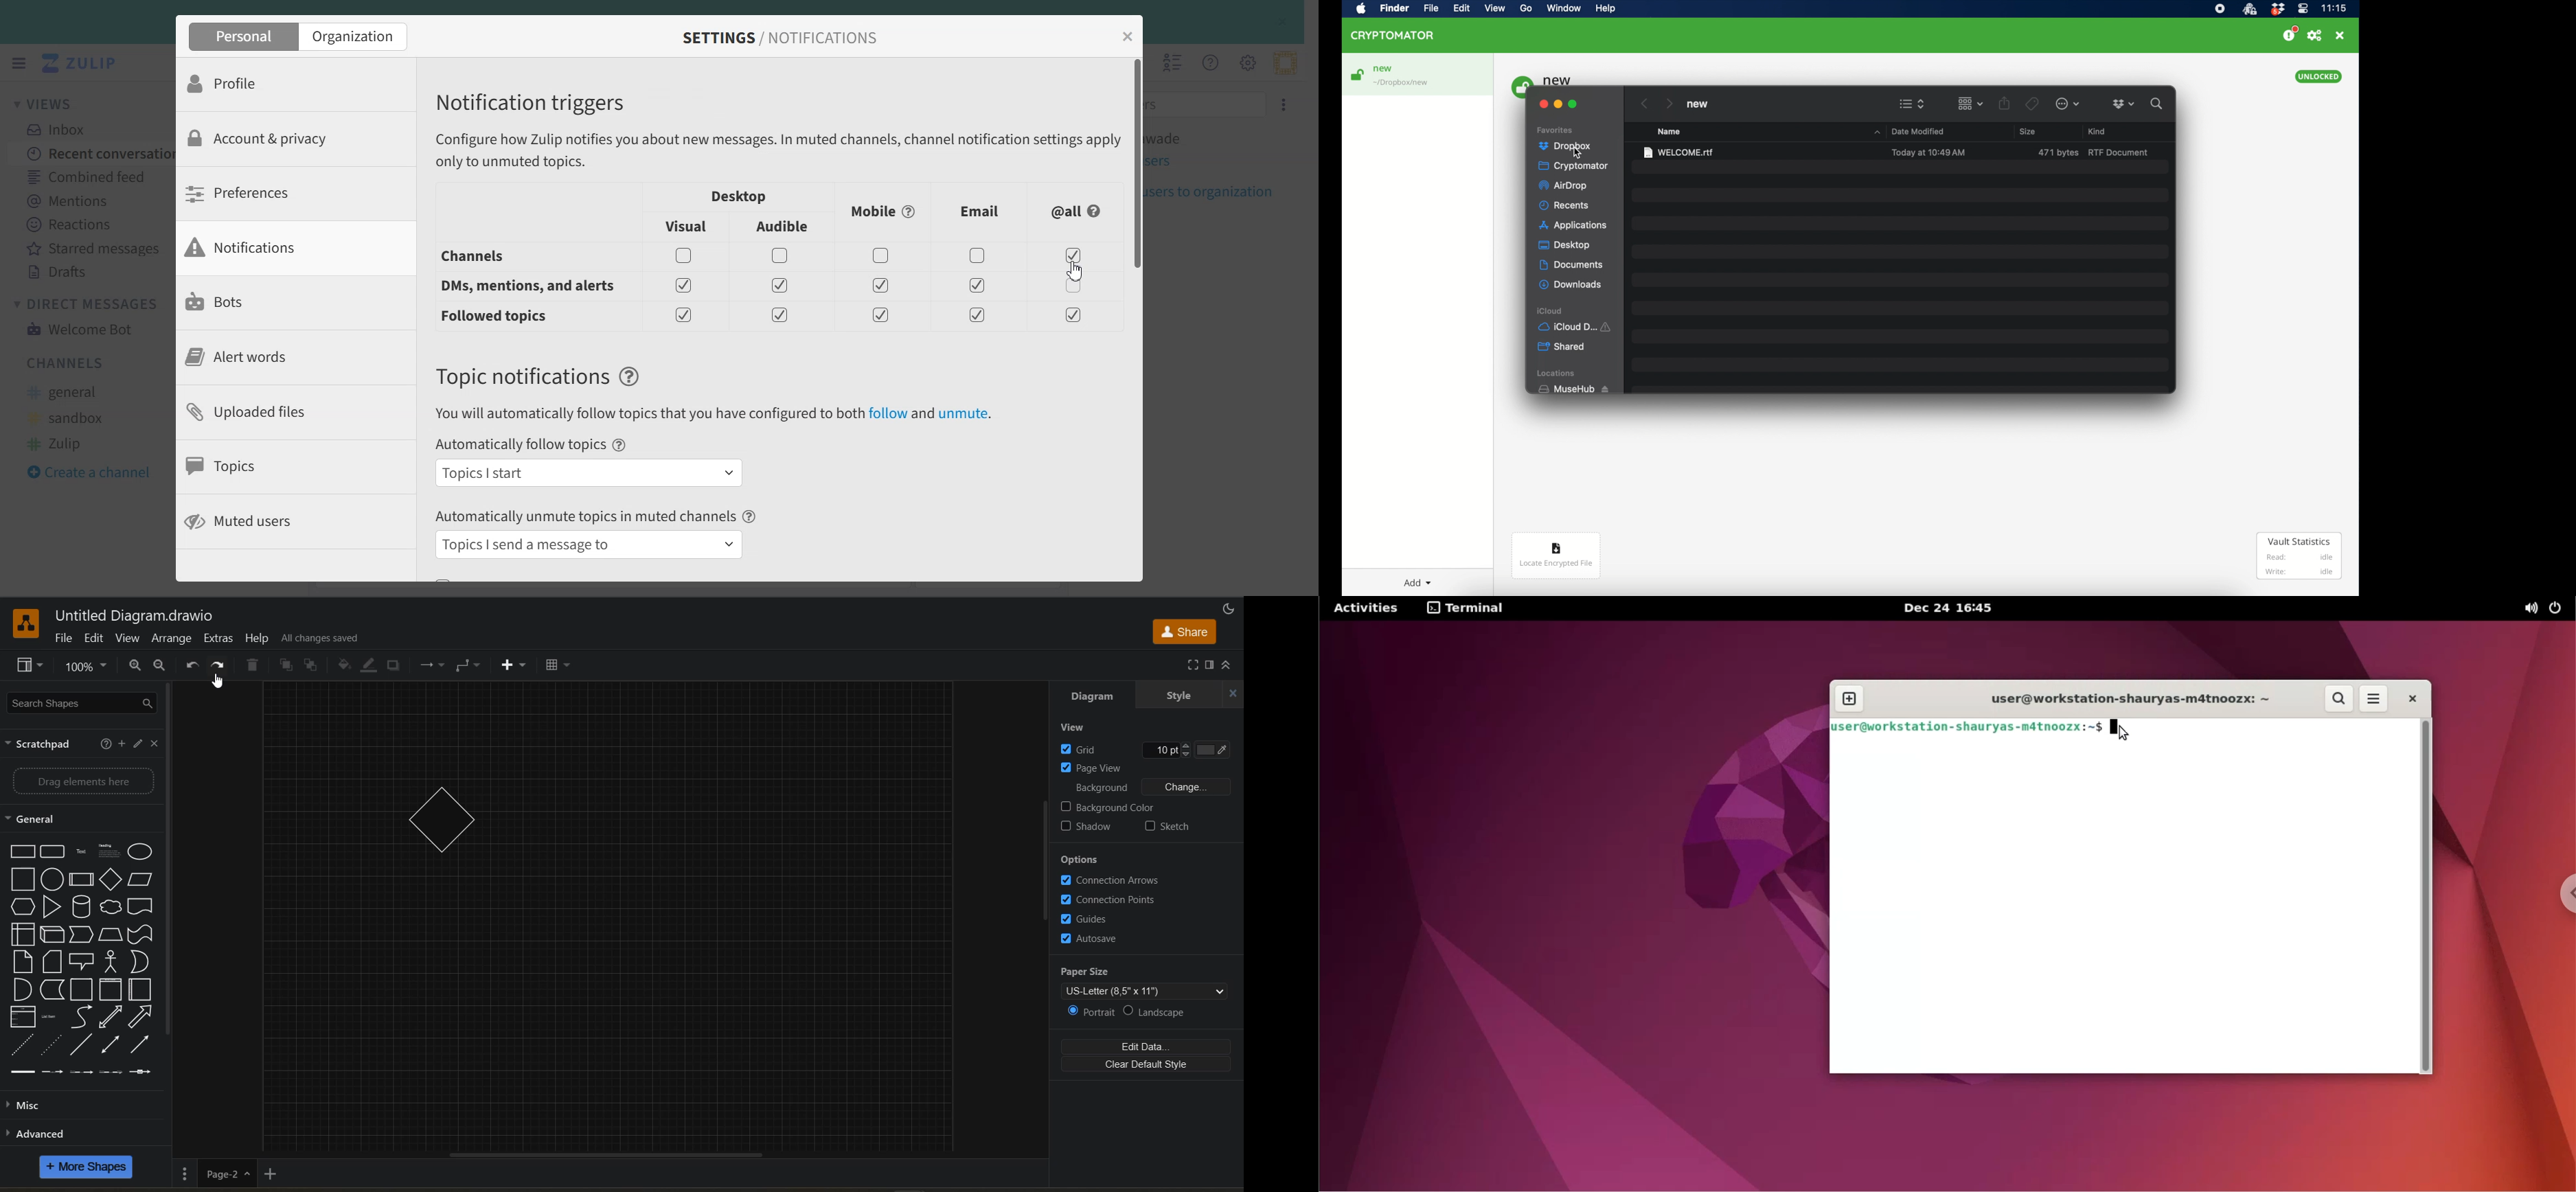  What do you see at coordinates (2299, 556) in the screenshot?
I see `vault statistics` at bounding box center [2299, 556].